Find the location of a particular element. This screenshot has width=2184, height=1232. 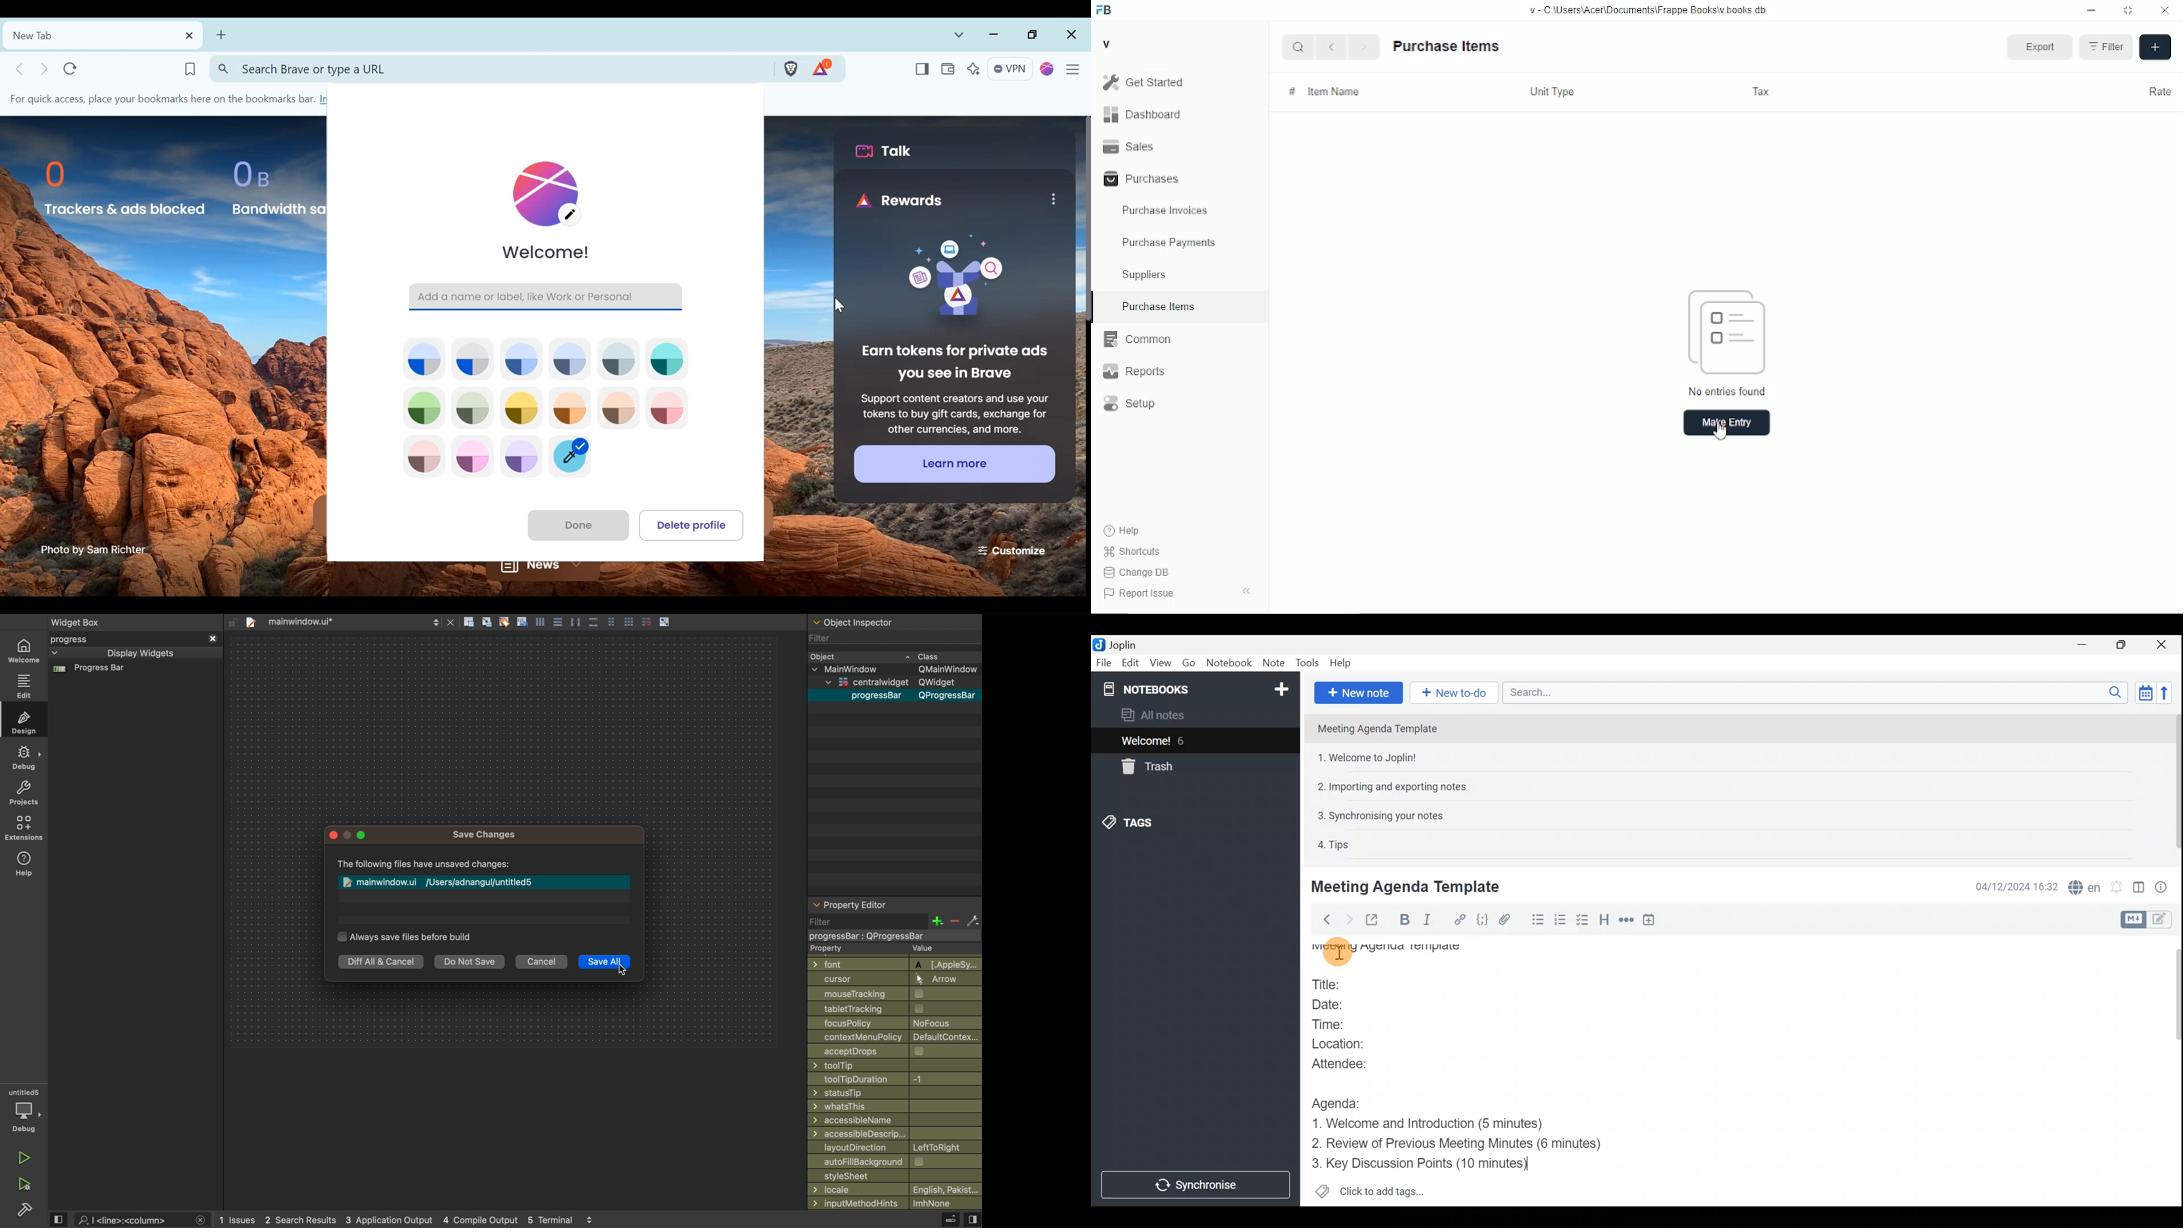

export is located at coordinates (2041, 47).